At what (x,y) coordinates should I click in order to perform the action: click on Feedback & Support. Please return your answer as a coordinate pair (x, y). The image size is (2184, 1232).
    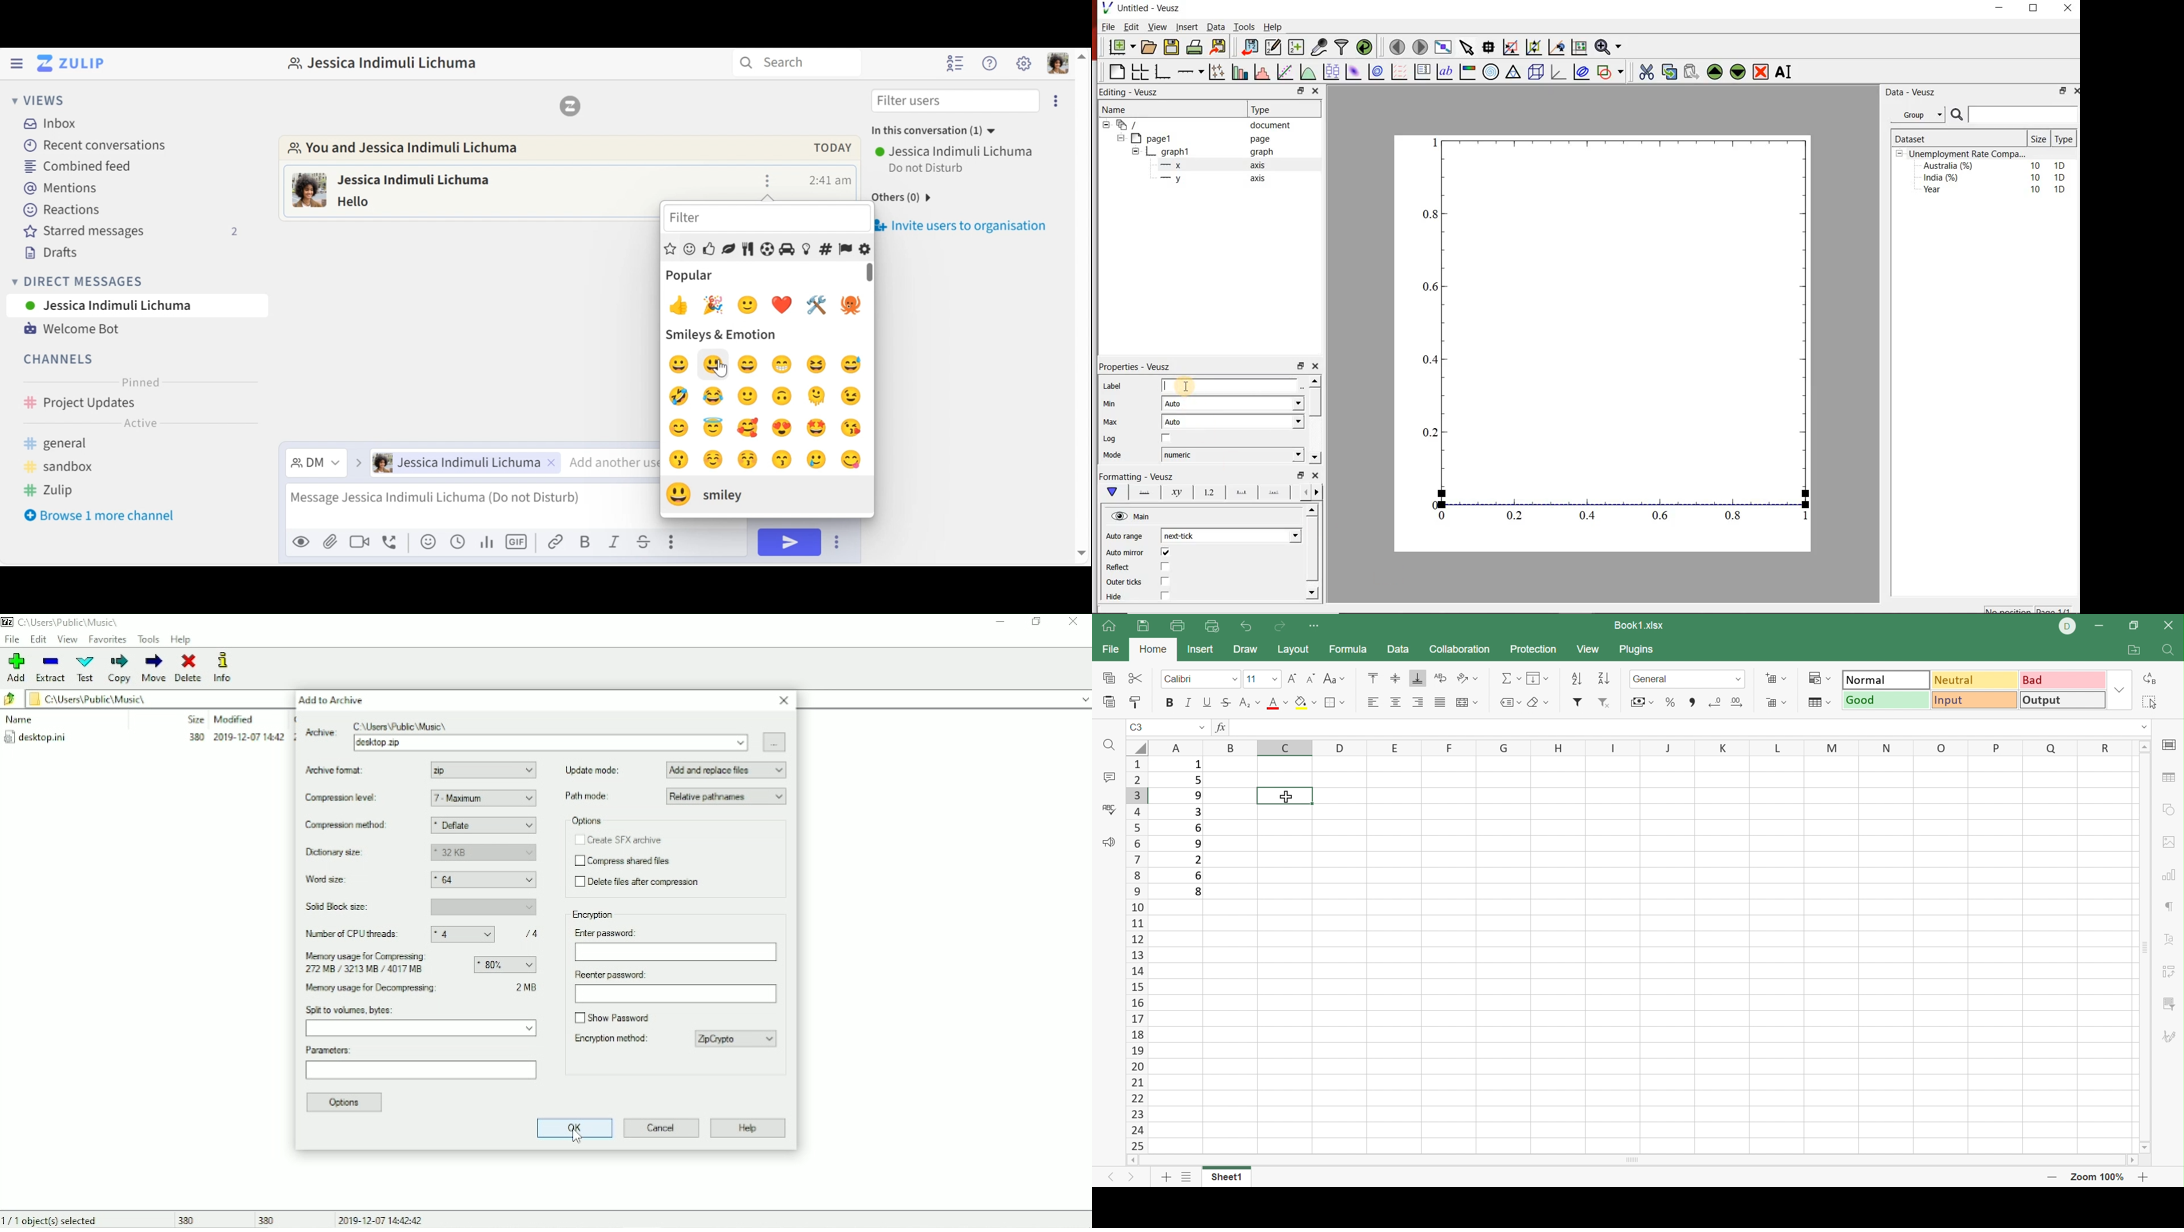
    Looking at the image, I should click on (1108, 842).